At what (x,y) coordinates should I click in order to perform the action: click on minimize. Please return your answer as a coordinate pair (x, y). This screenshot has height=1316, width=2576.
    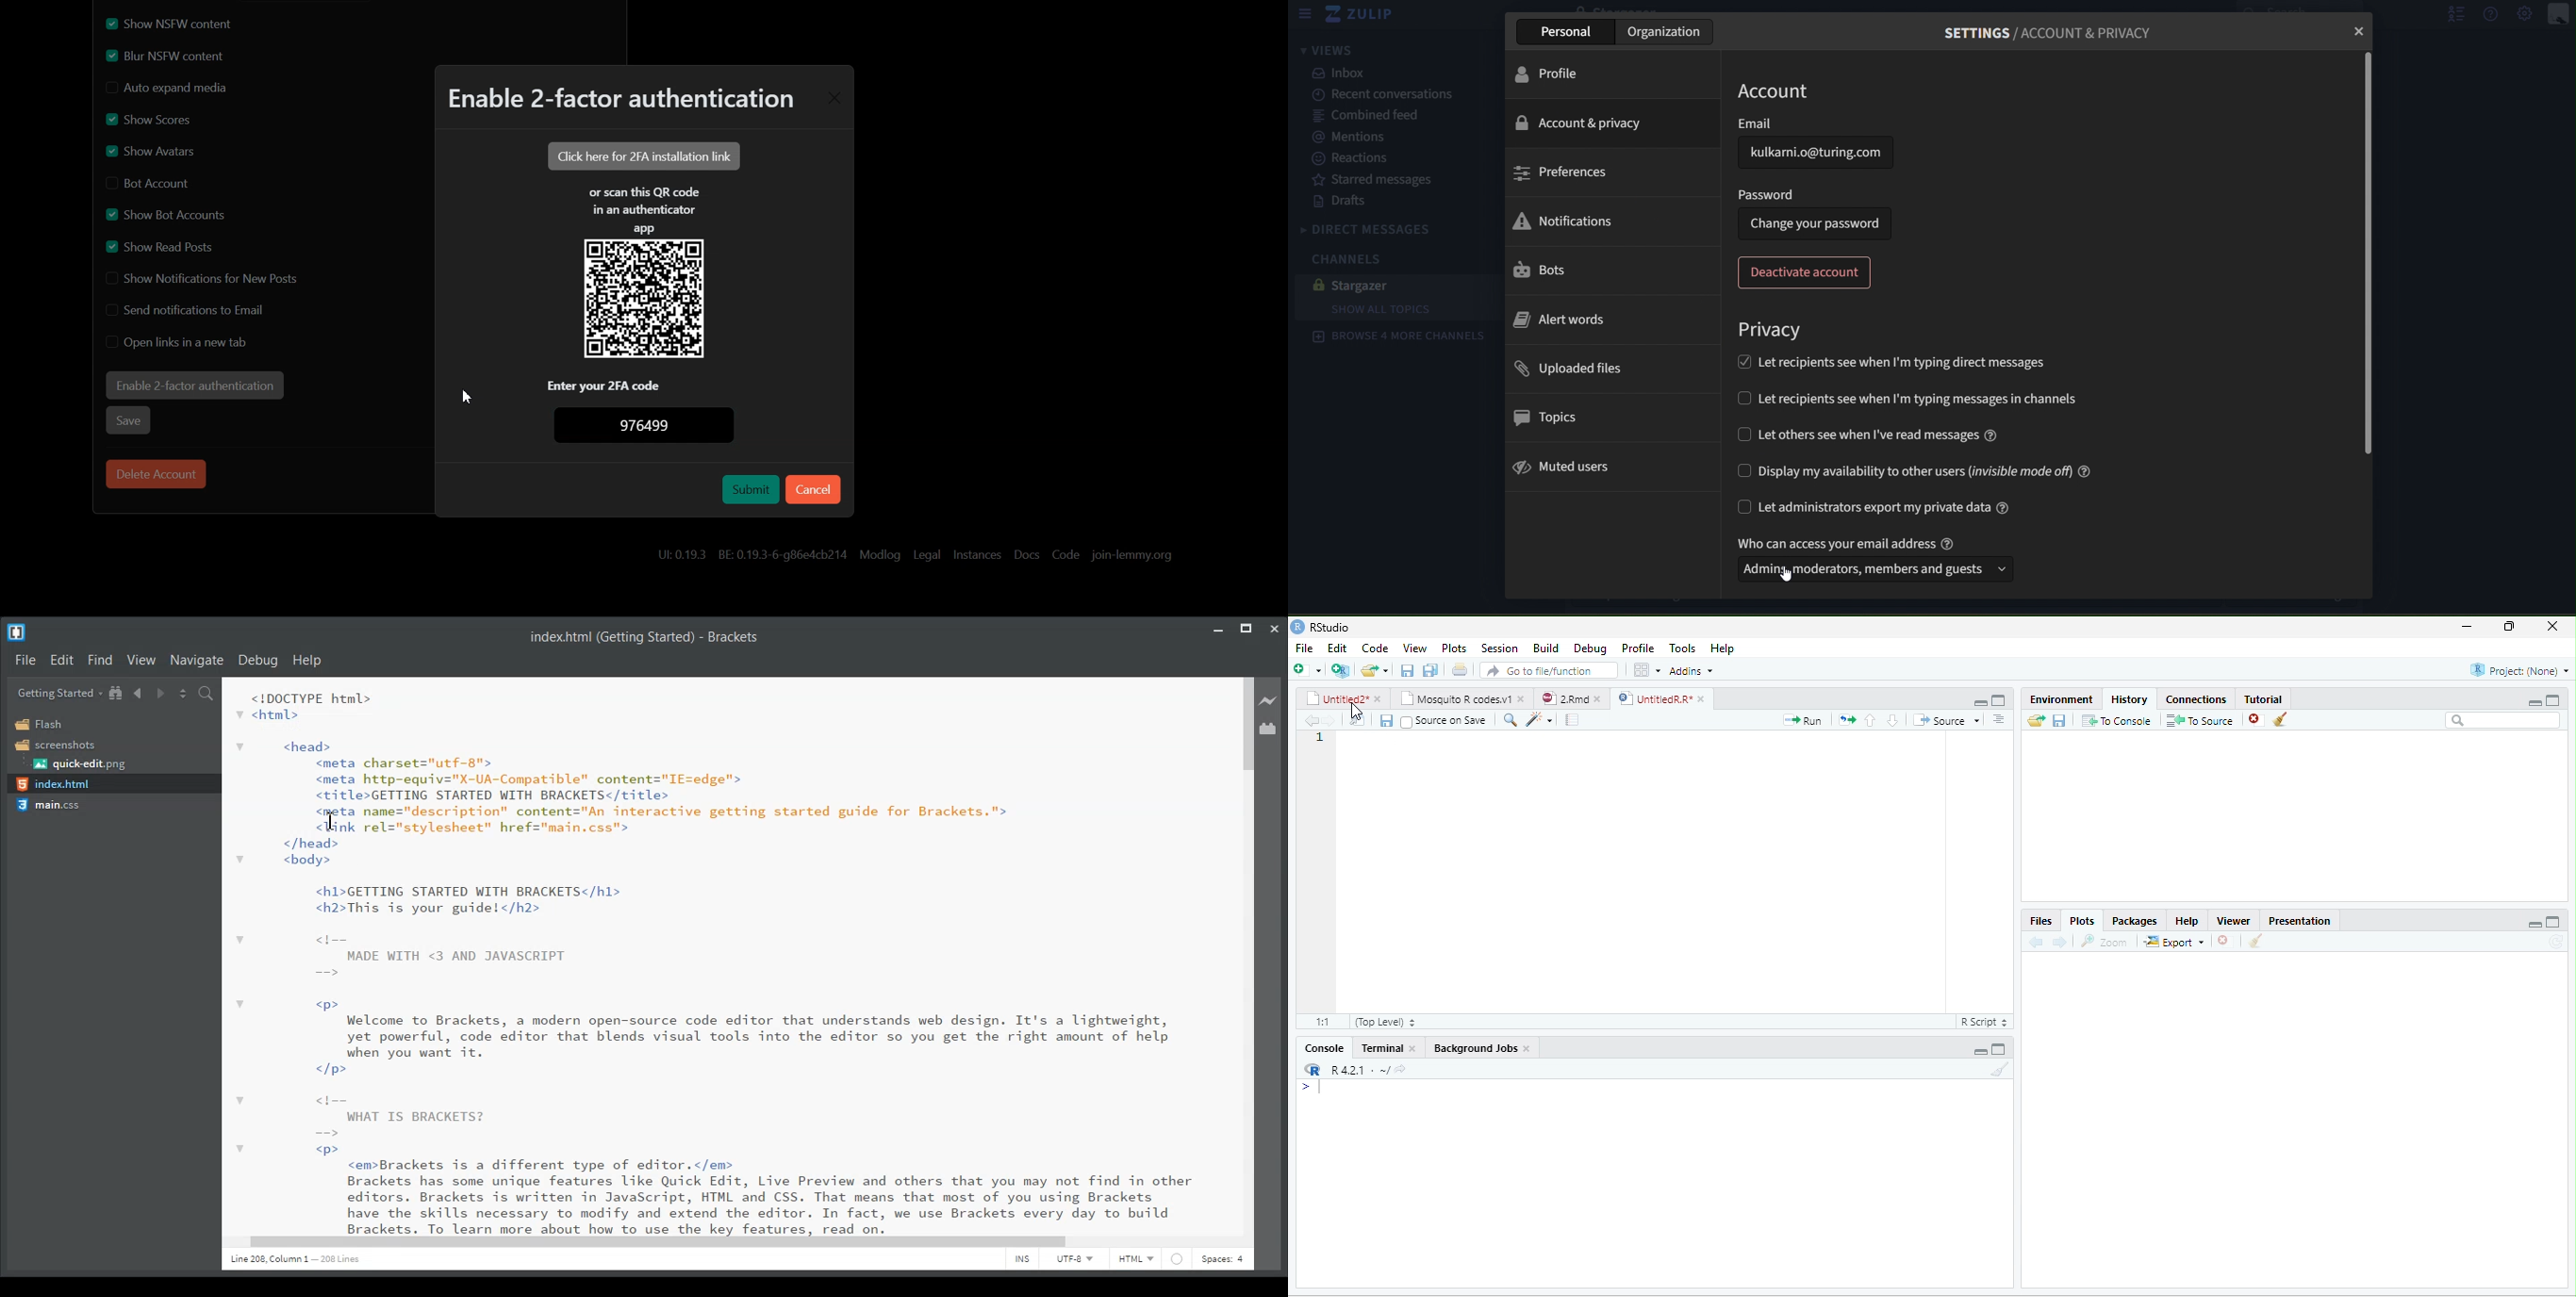
    Looking at the image, I should click on (2465, 627).